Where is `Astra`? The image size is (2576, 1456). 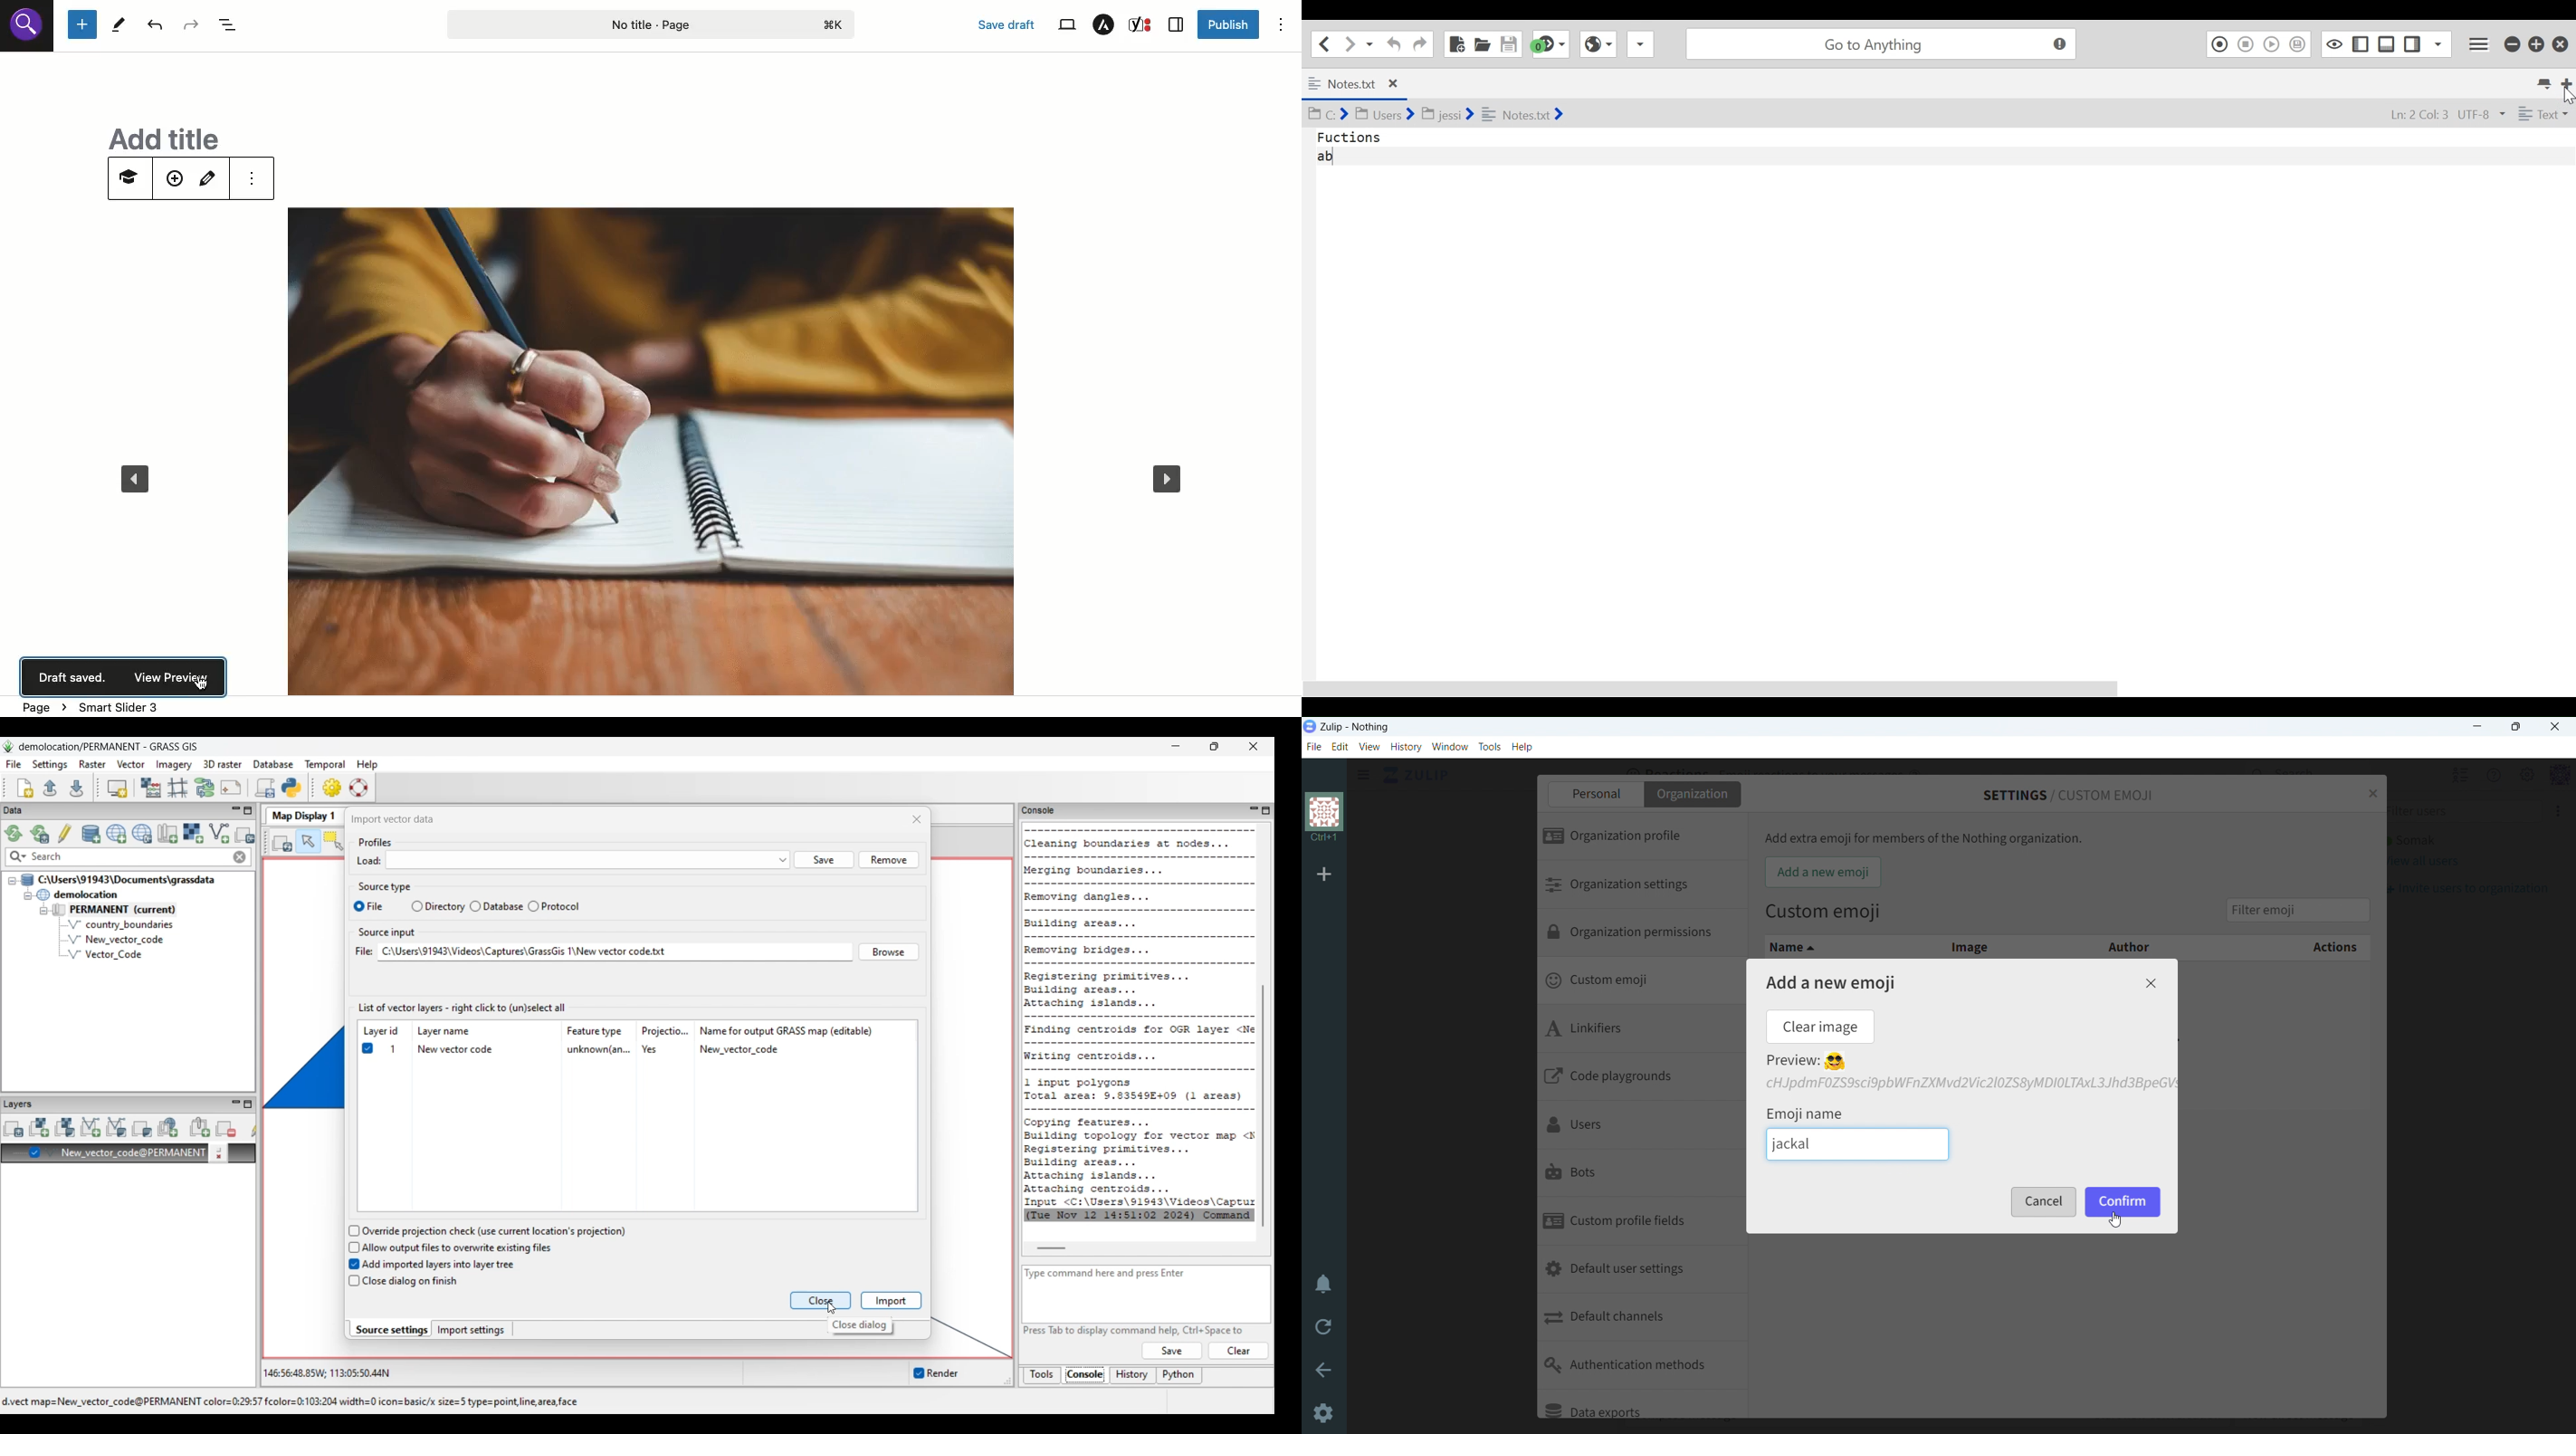 Astra is located at coordinates (1104, 24).